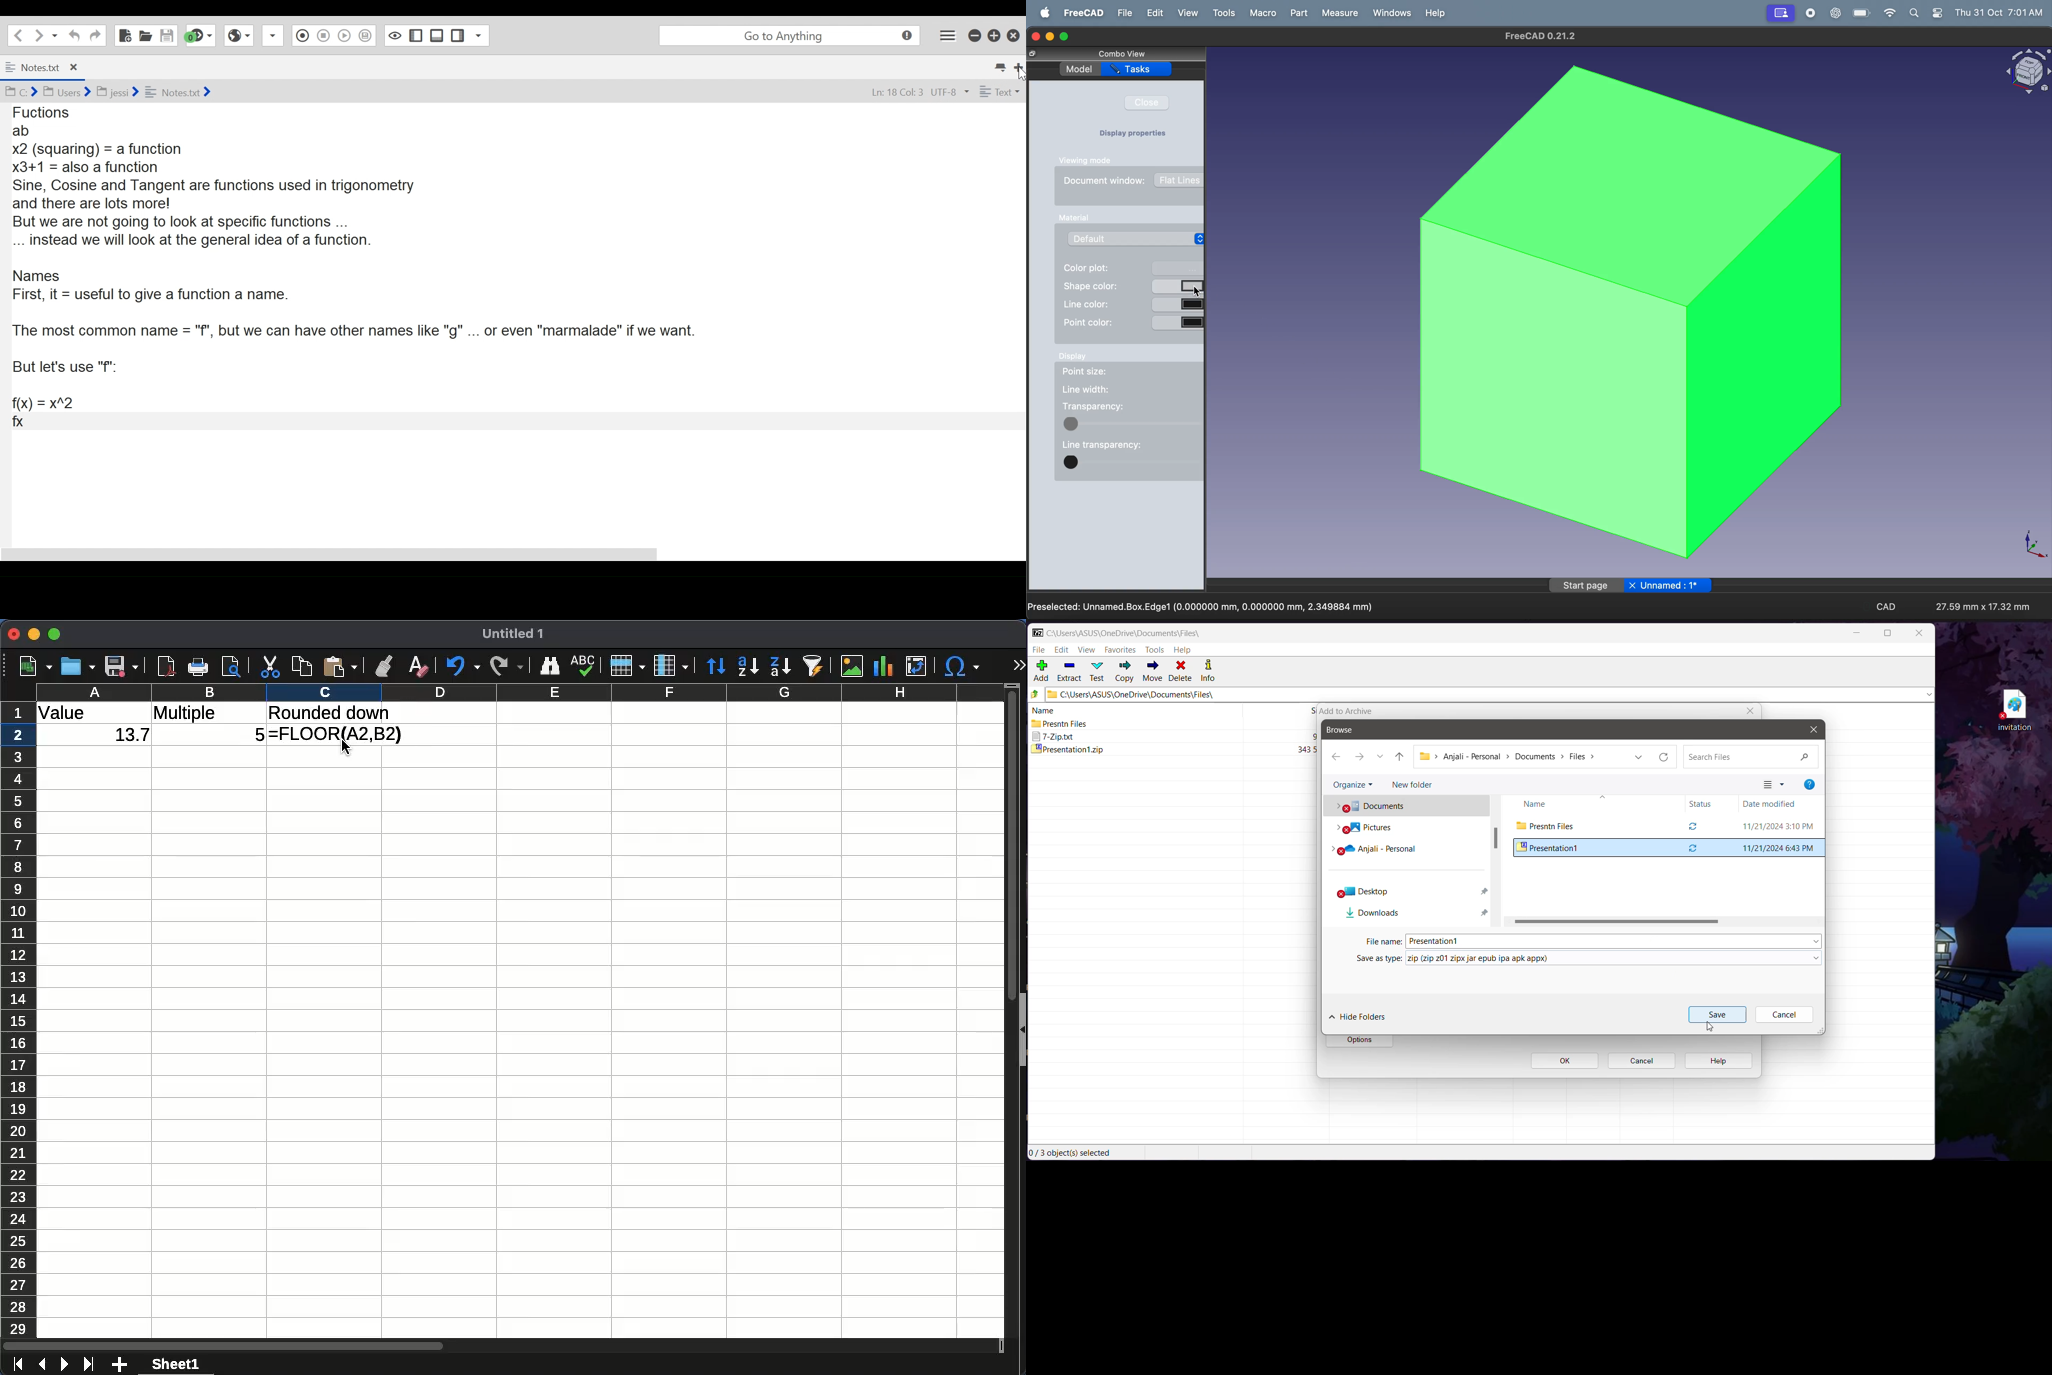 The image size is (2072, 1400). What do you see at coordinates (780, 667) in the screenshot?
I see `descending` at bounding box center [780, 667].